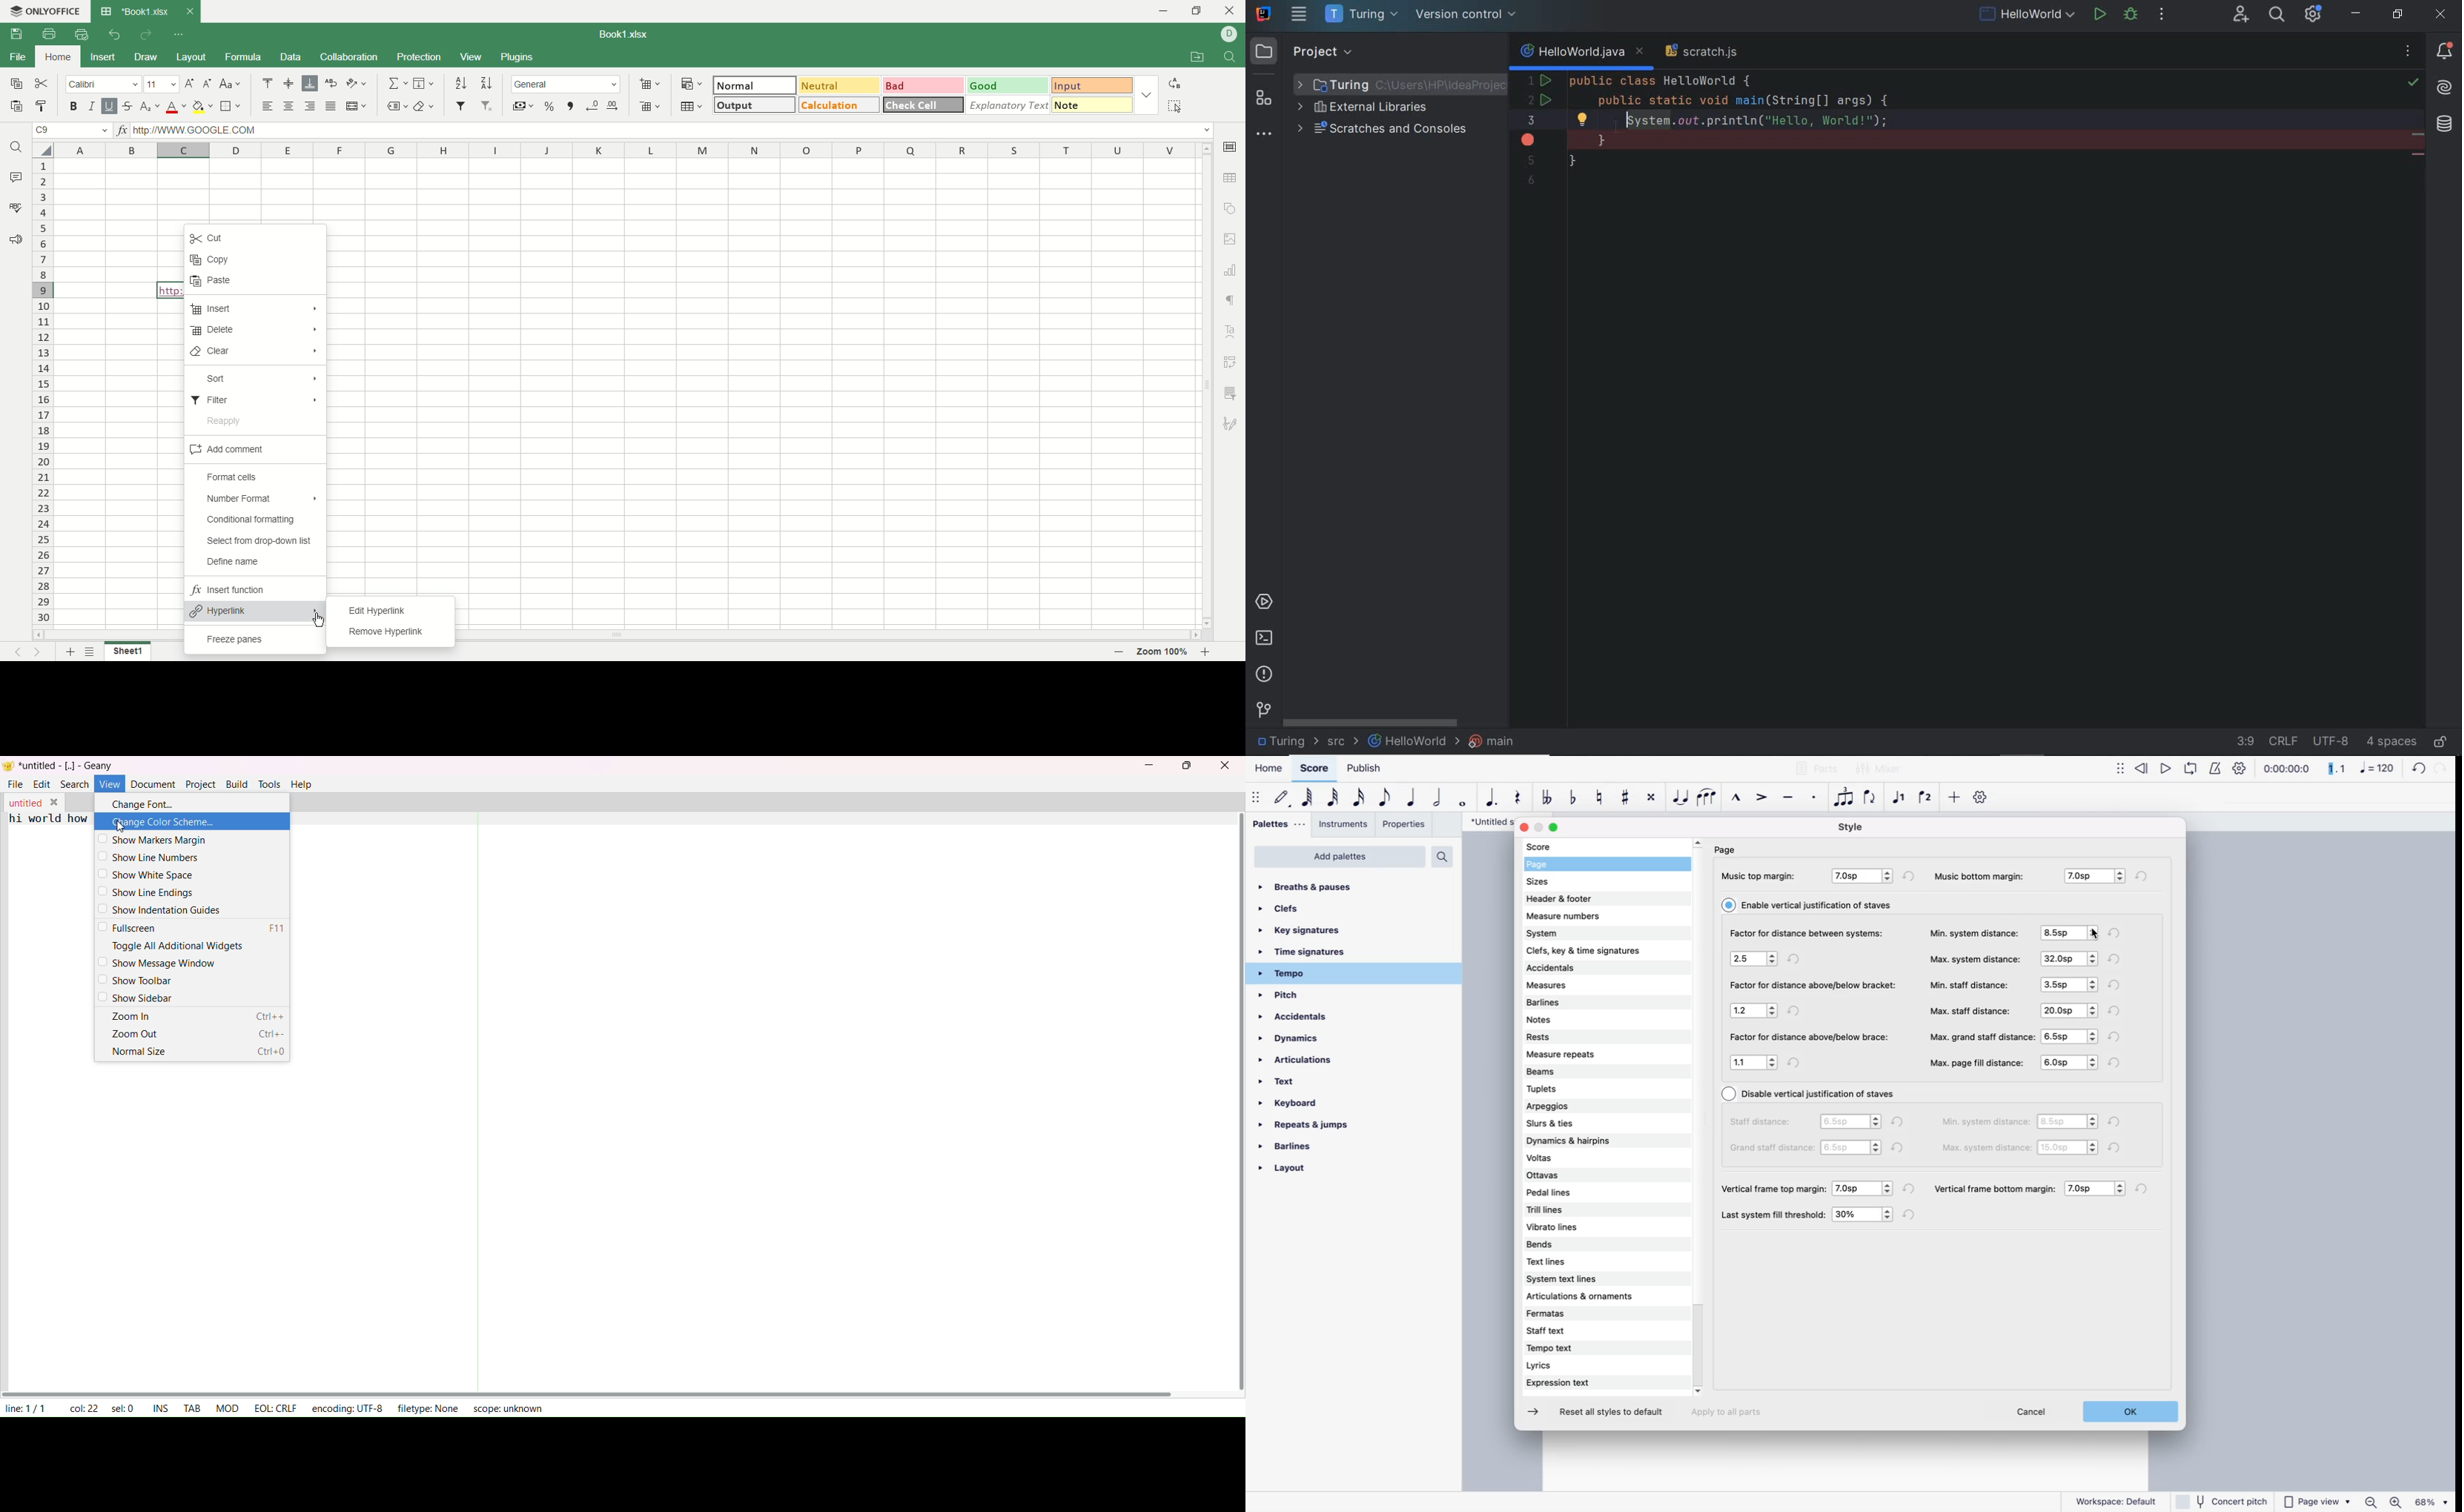 This screenshot has height=1512, width=2464. What do you see at coordinates (485, 83) in the screenshot?
I see `sort descending` at bounding box center [485, 83].